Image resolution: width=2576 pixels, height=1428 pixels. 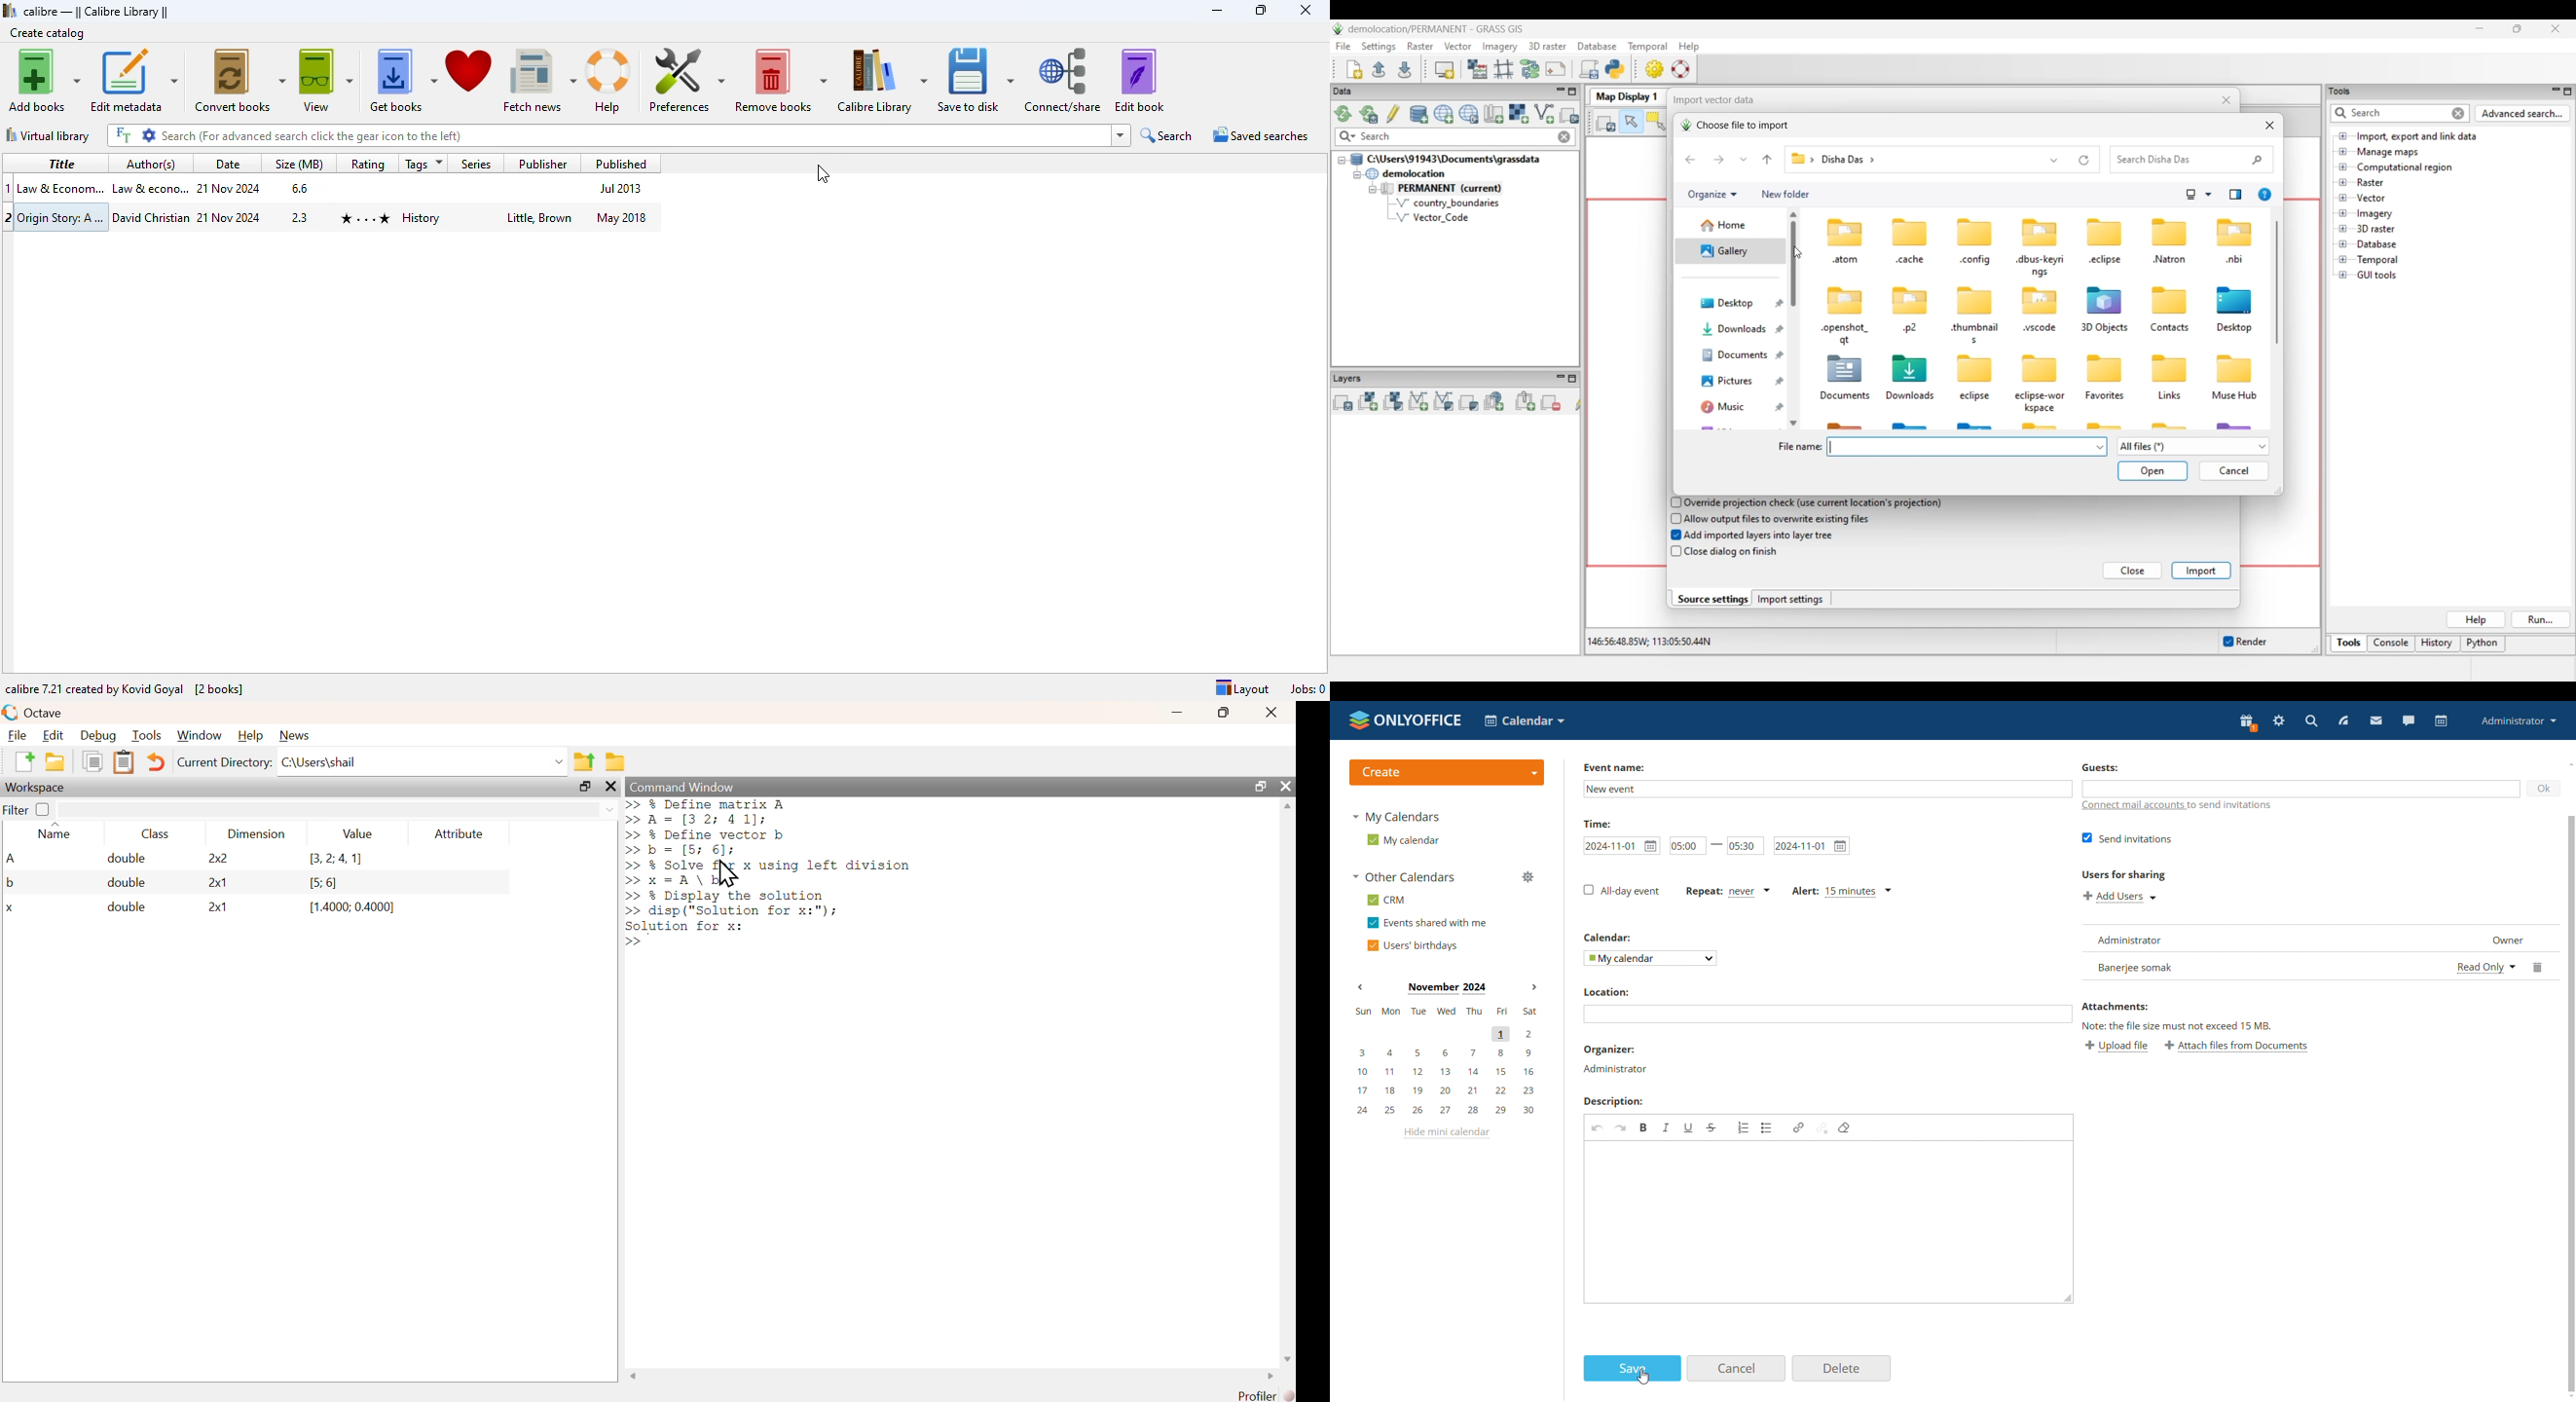 What do you see at coordinates (148, 735) in the screenshot?
I see `tools` at bounding box center [148, 735].